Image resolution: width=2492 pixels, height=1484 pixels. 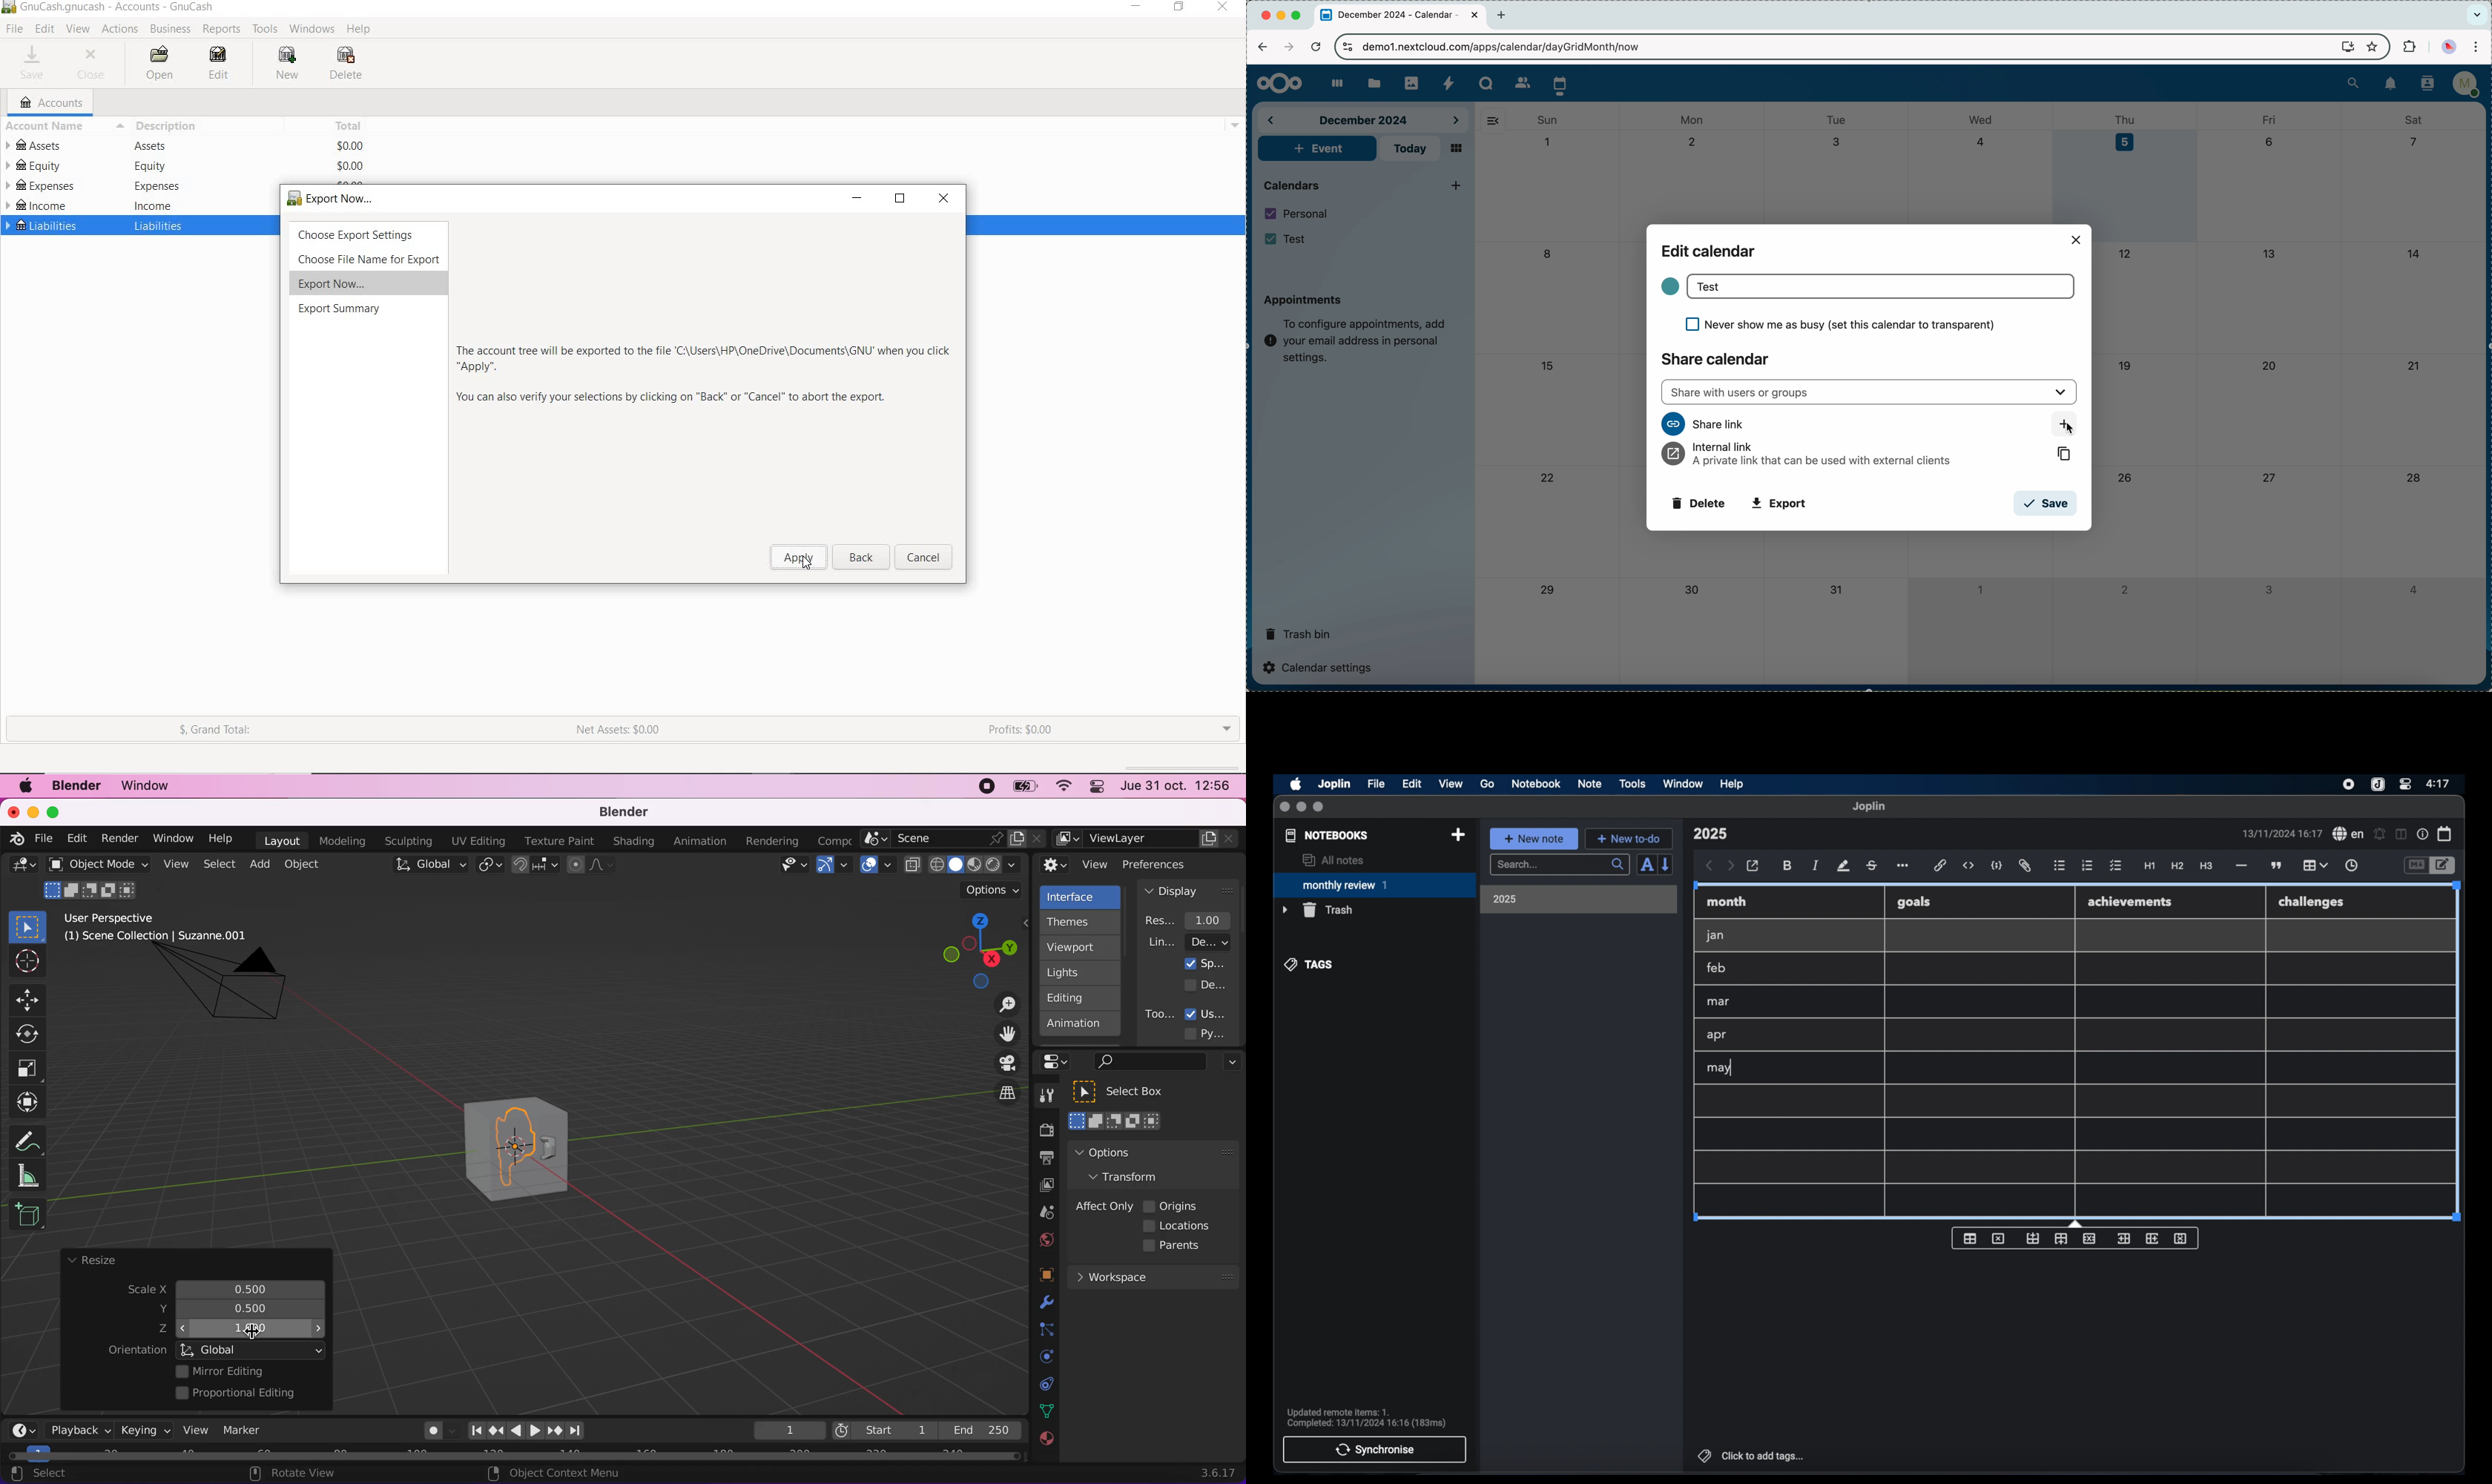 What do you see at coordinates (2445, 833) in the screenshot?
I see `calendar` at bounding box center [2445, 833].